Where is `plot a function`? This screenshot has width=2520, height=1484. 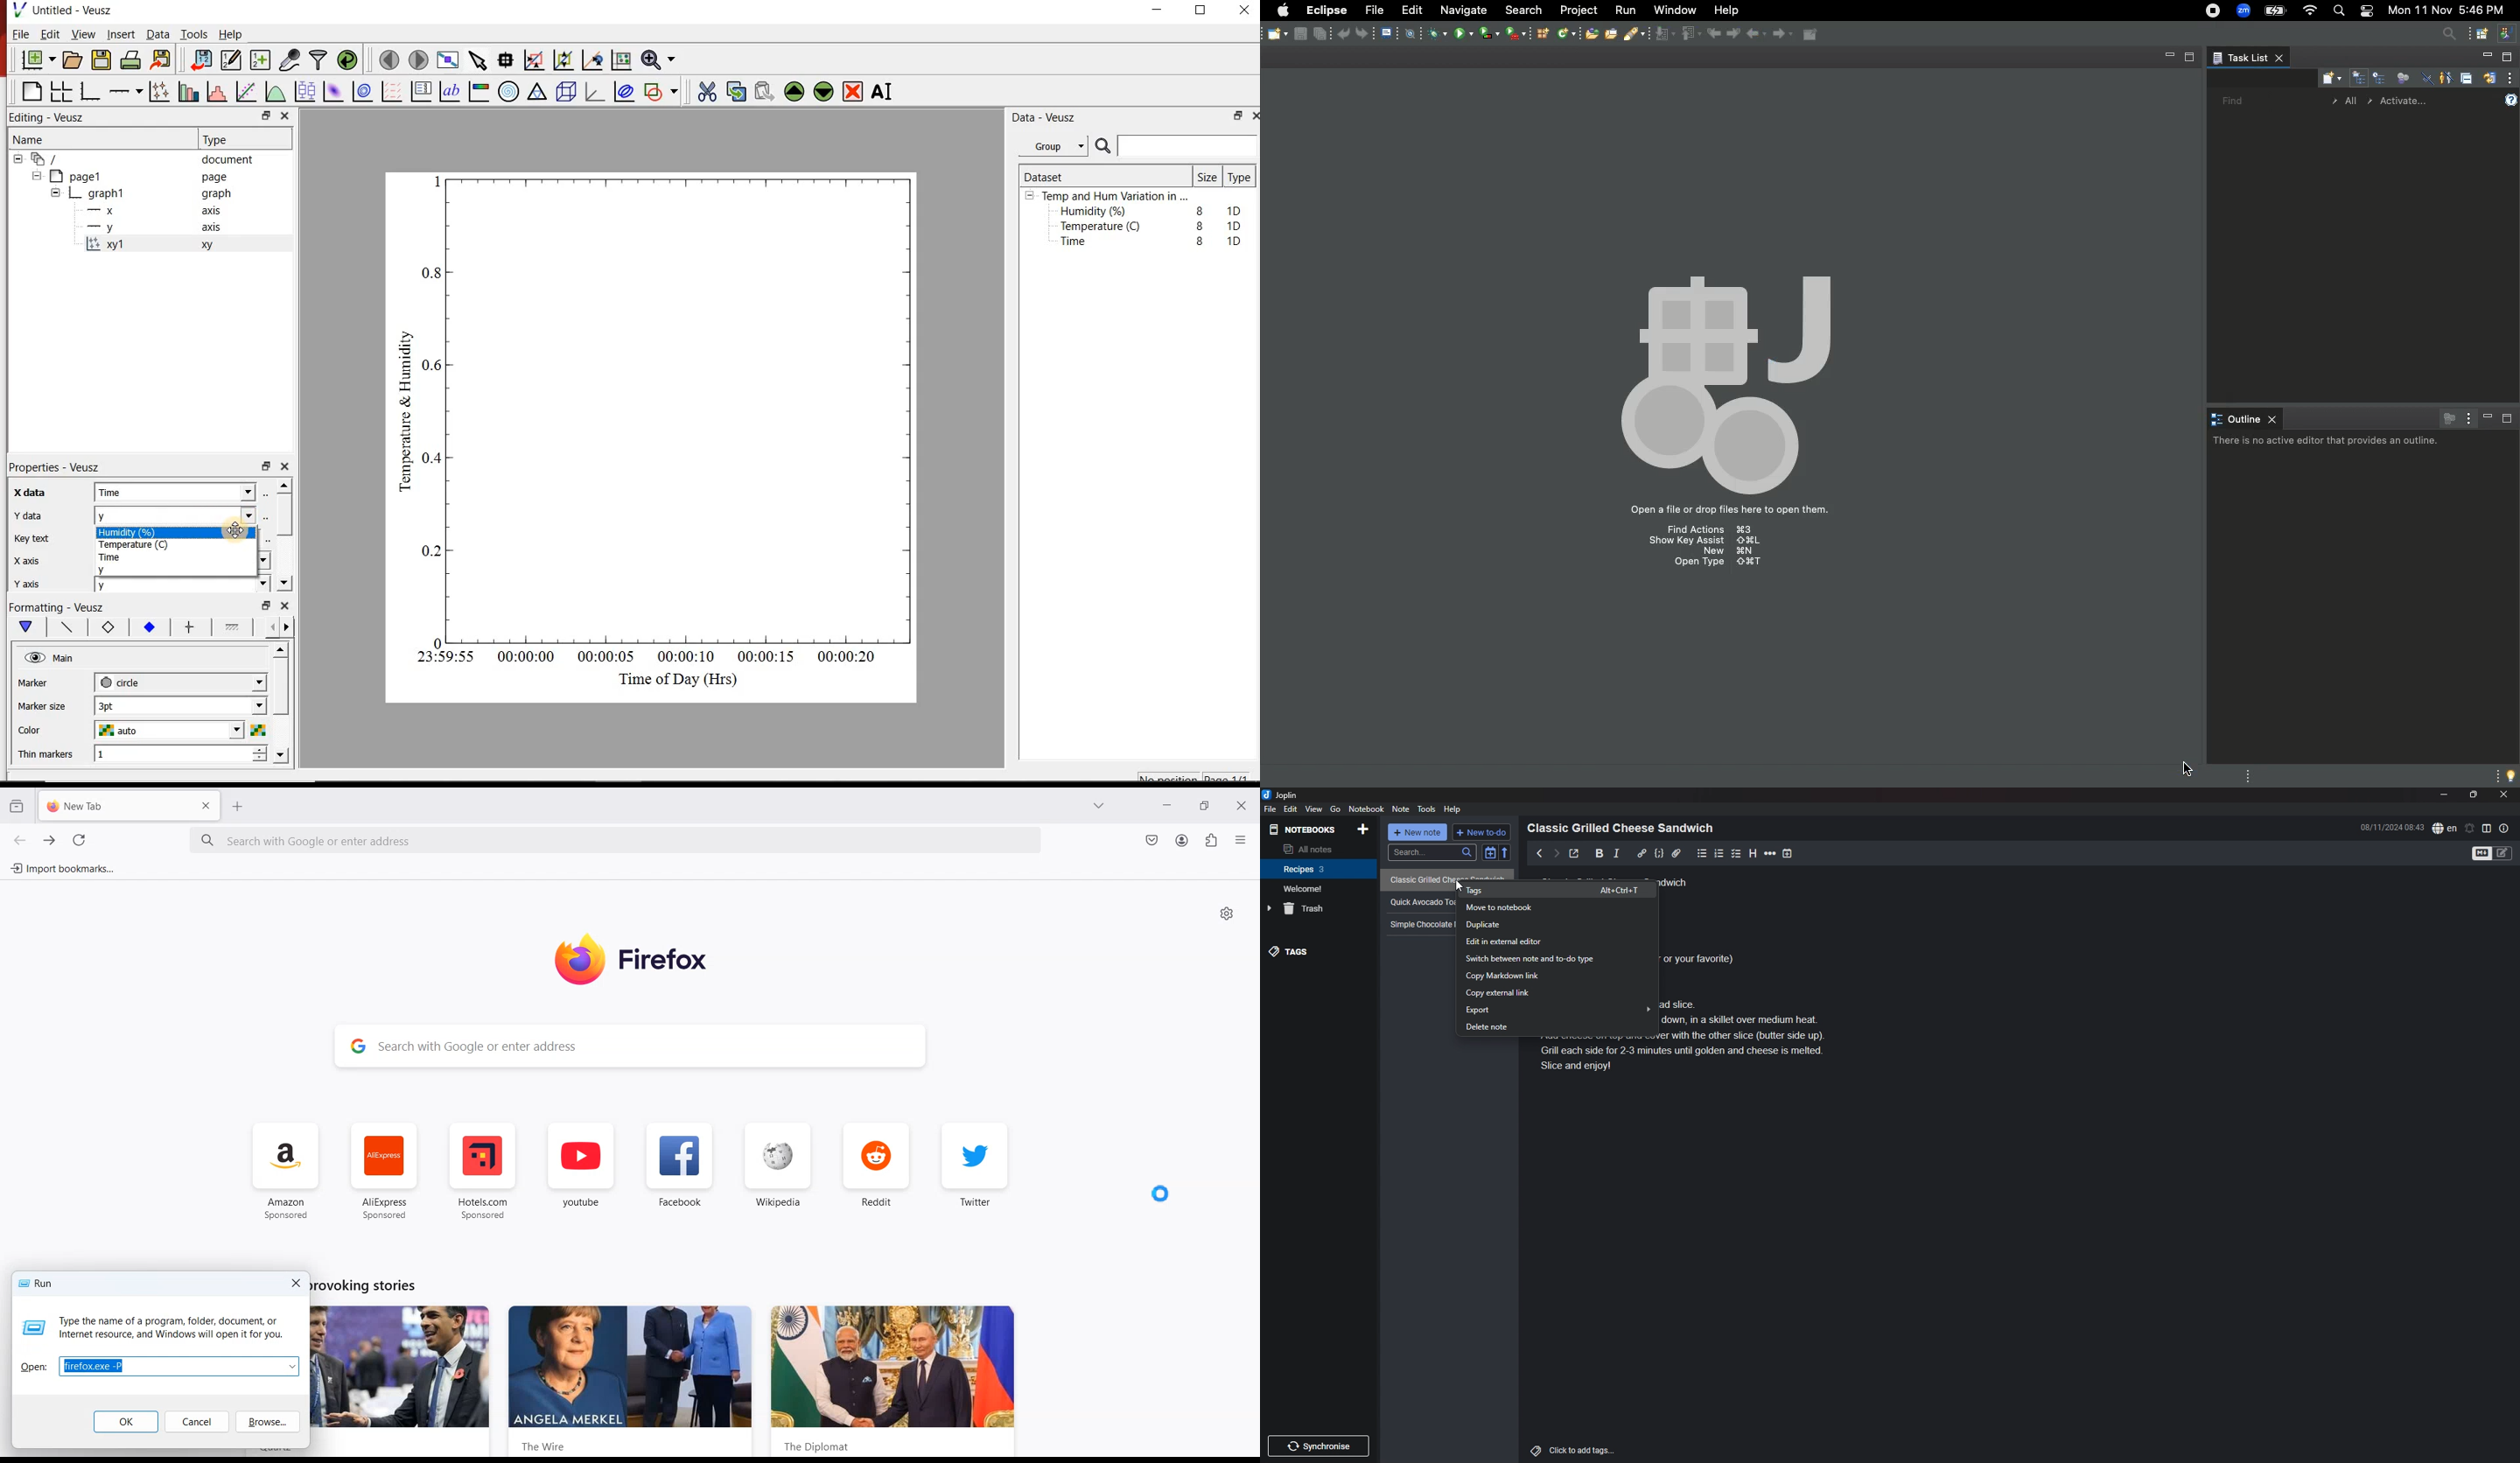 plot a function is located at coordinates (277, 94).